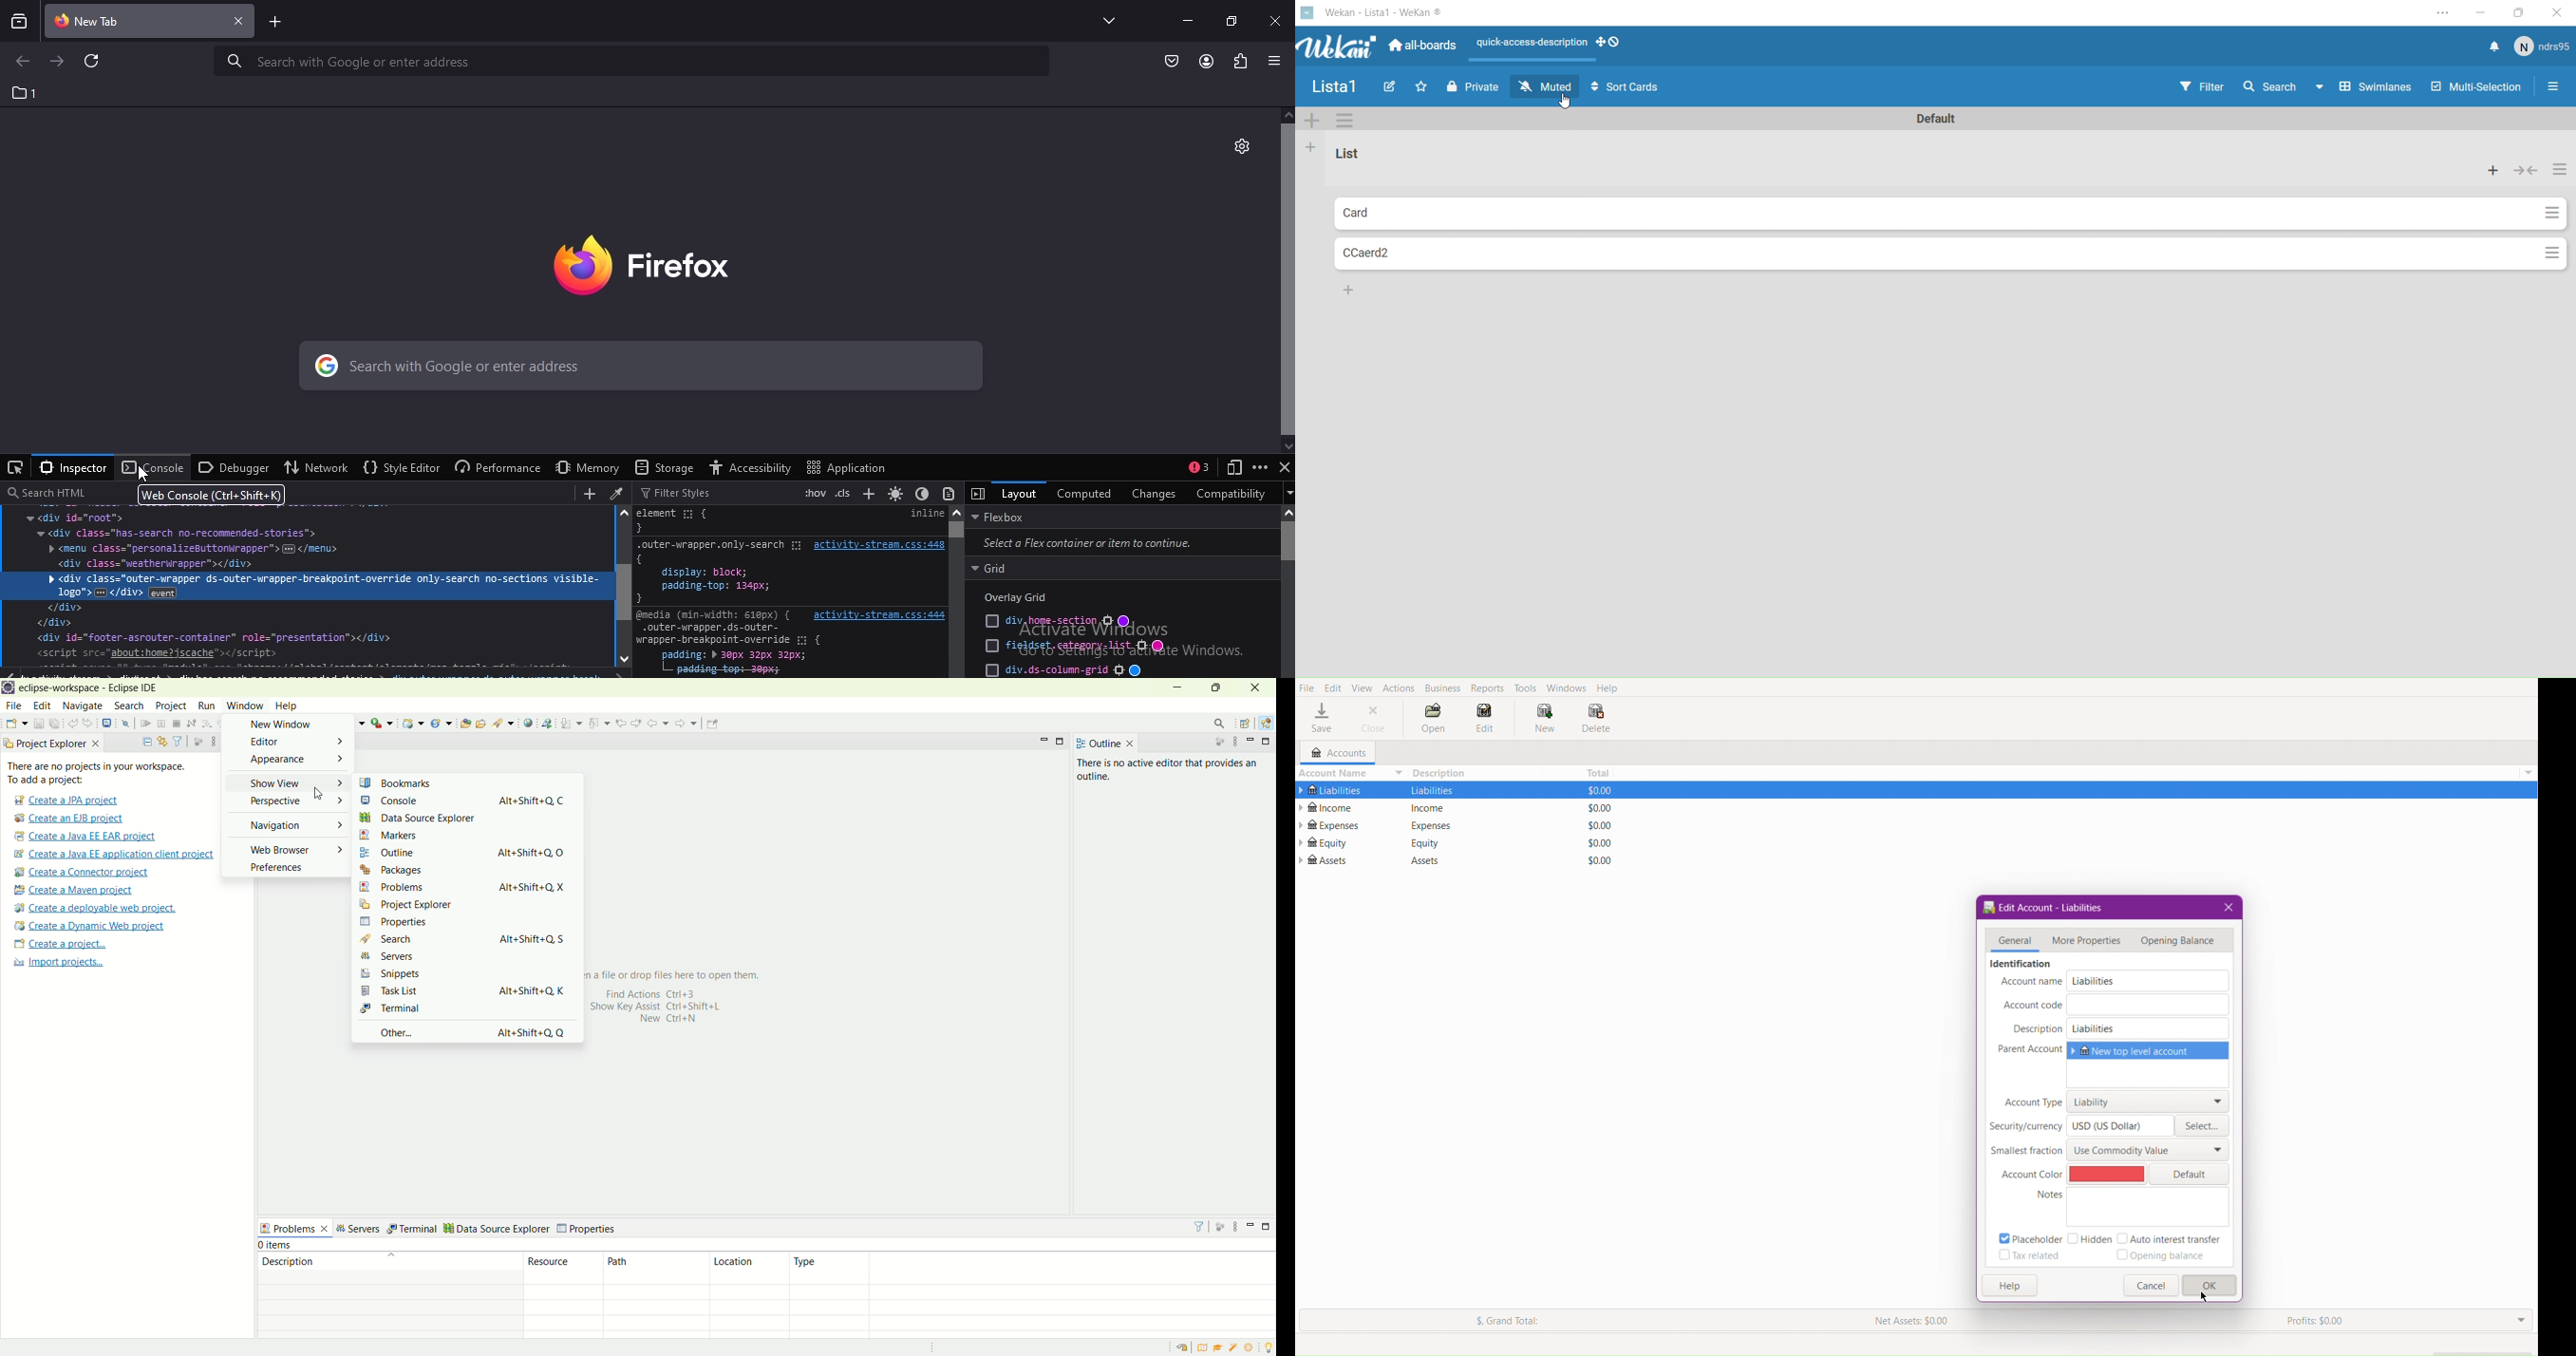 The width and height of the screenshot is (2576, 1372). I want to click on Expenses, so click(1330, 825).